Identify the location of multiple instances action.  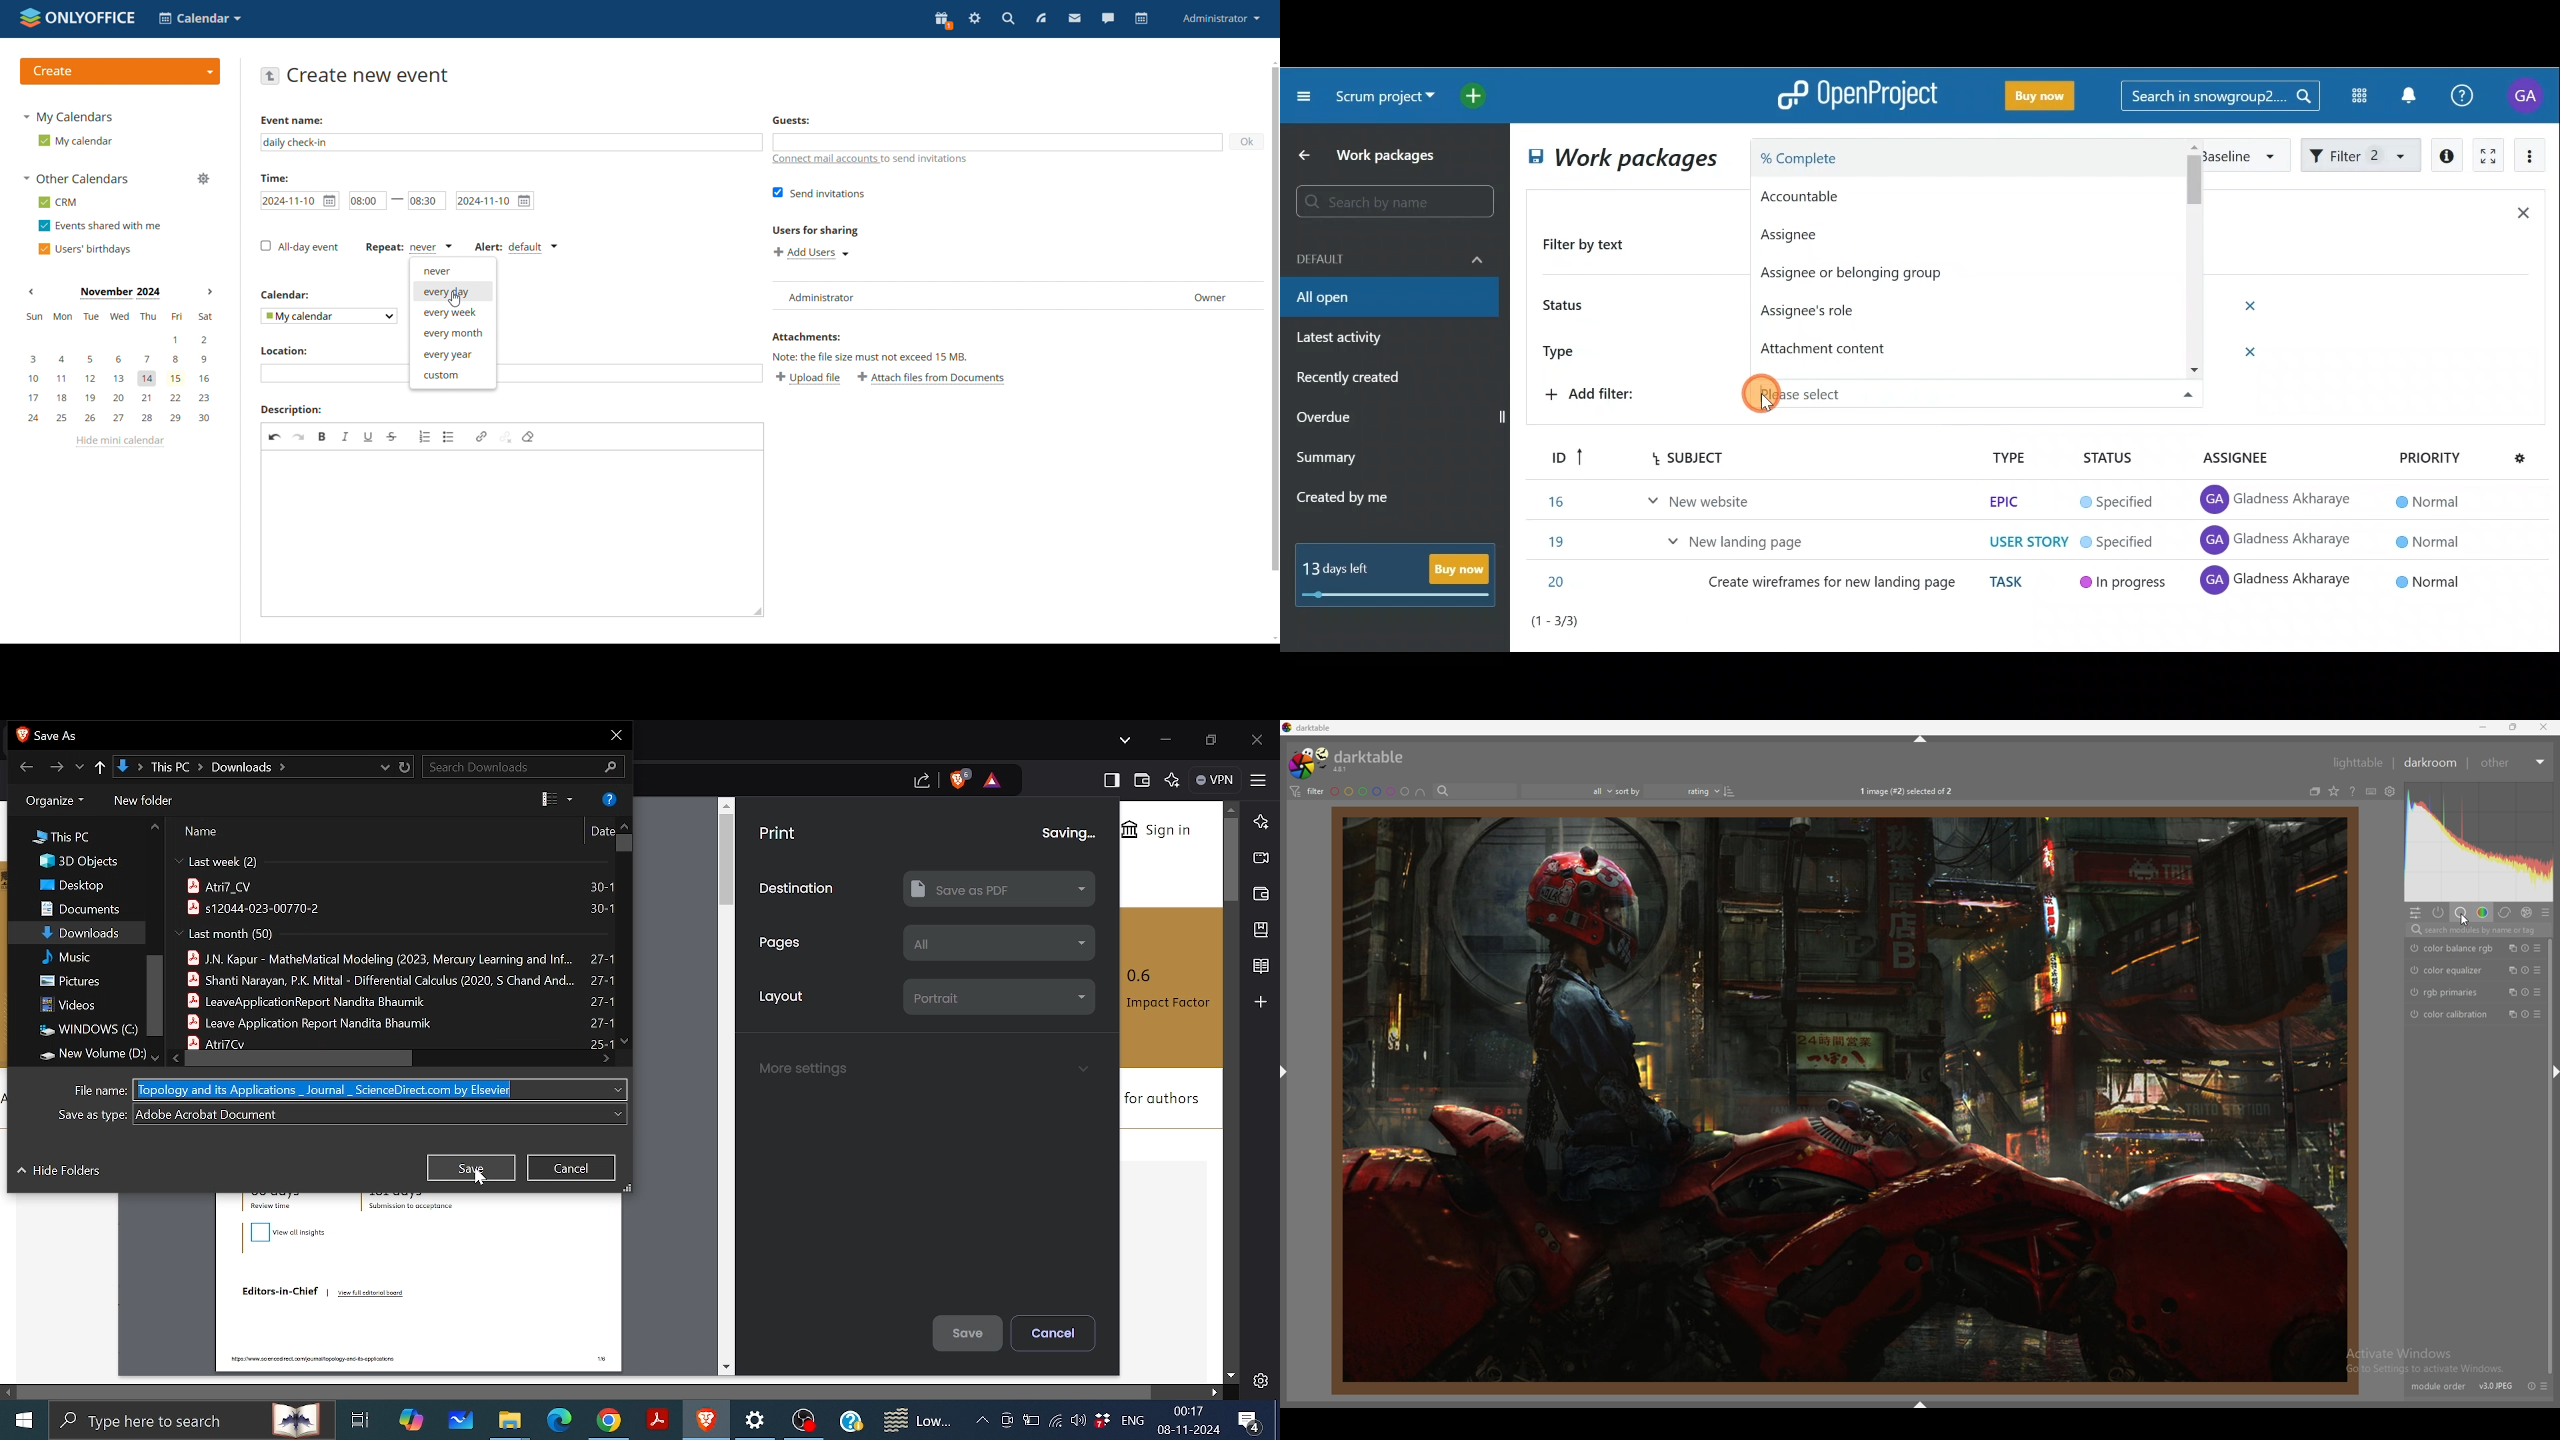
(2512, 947).